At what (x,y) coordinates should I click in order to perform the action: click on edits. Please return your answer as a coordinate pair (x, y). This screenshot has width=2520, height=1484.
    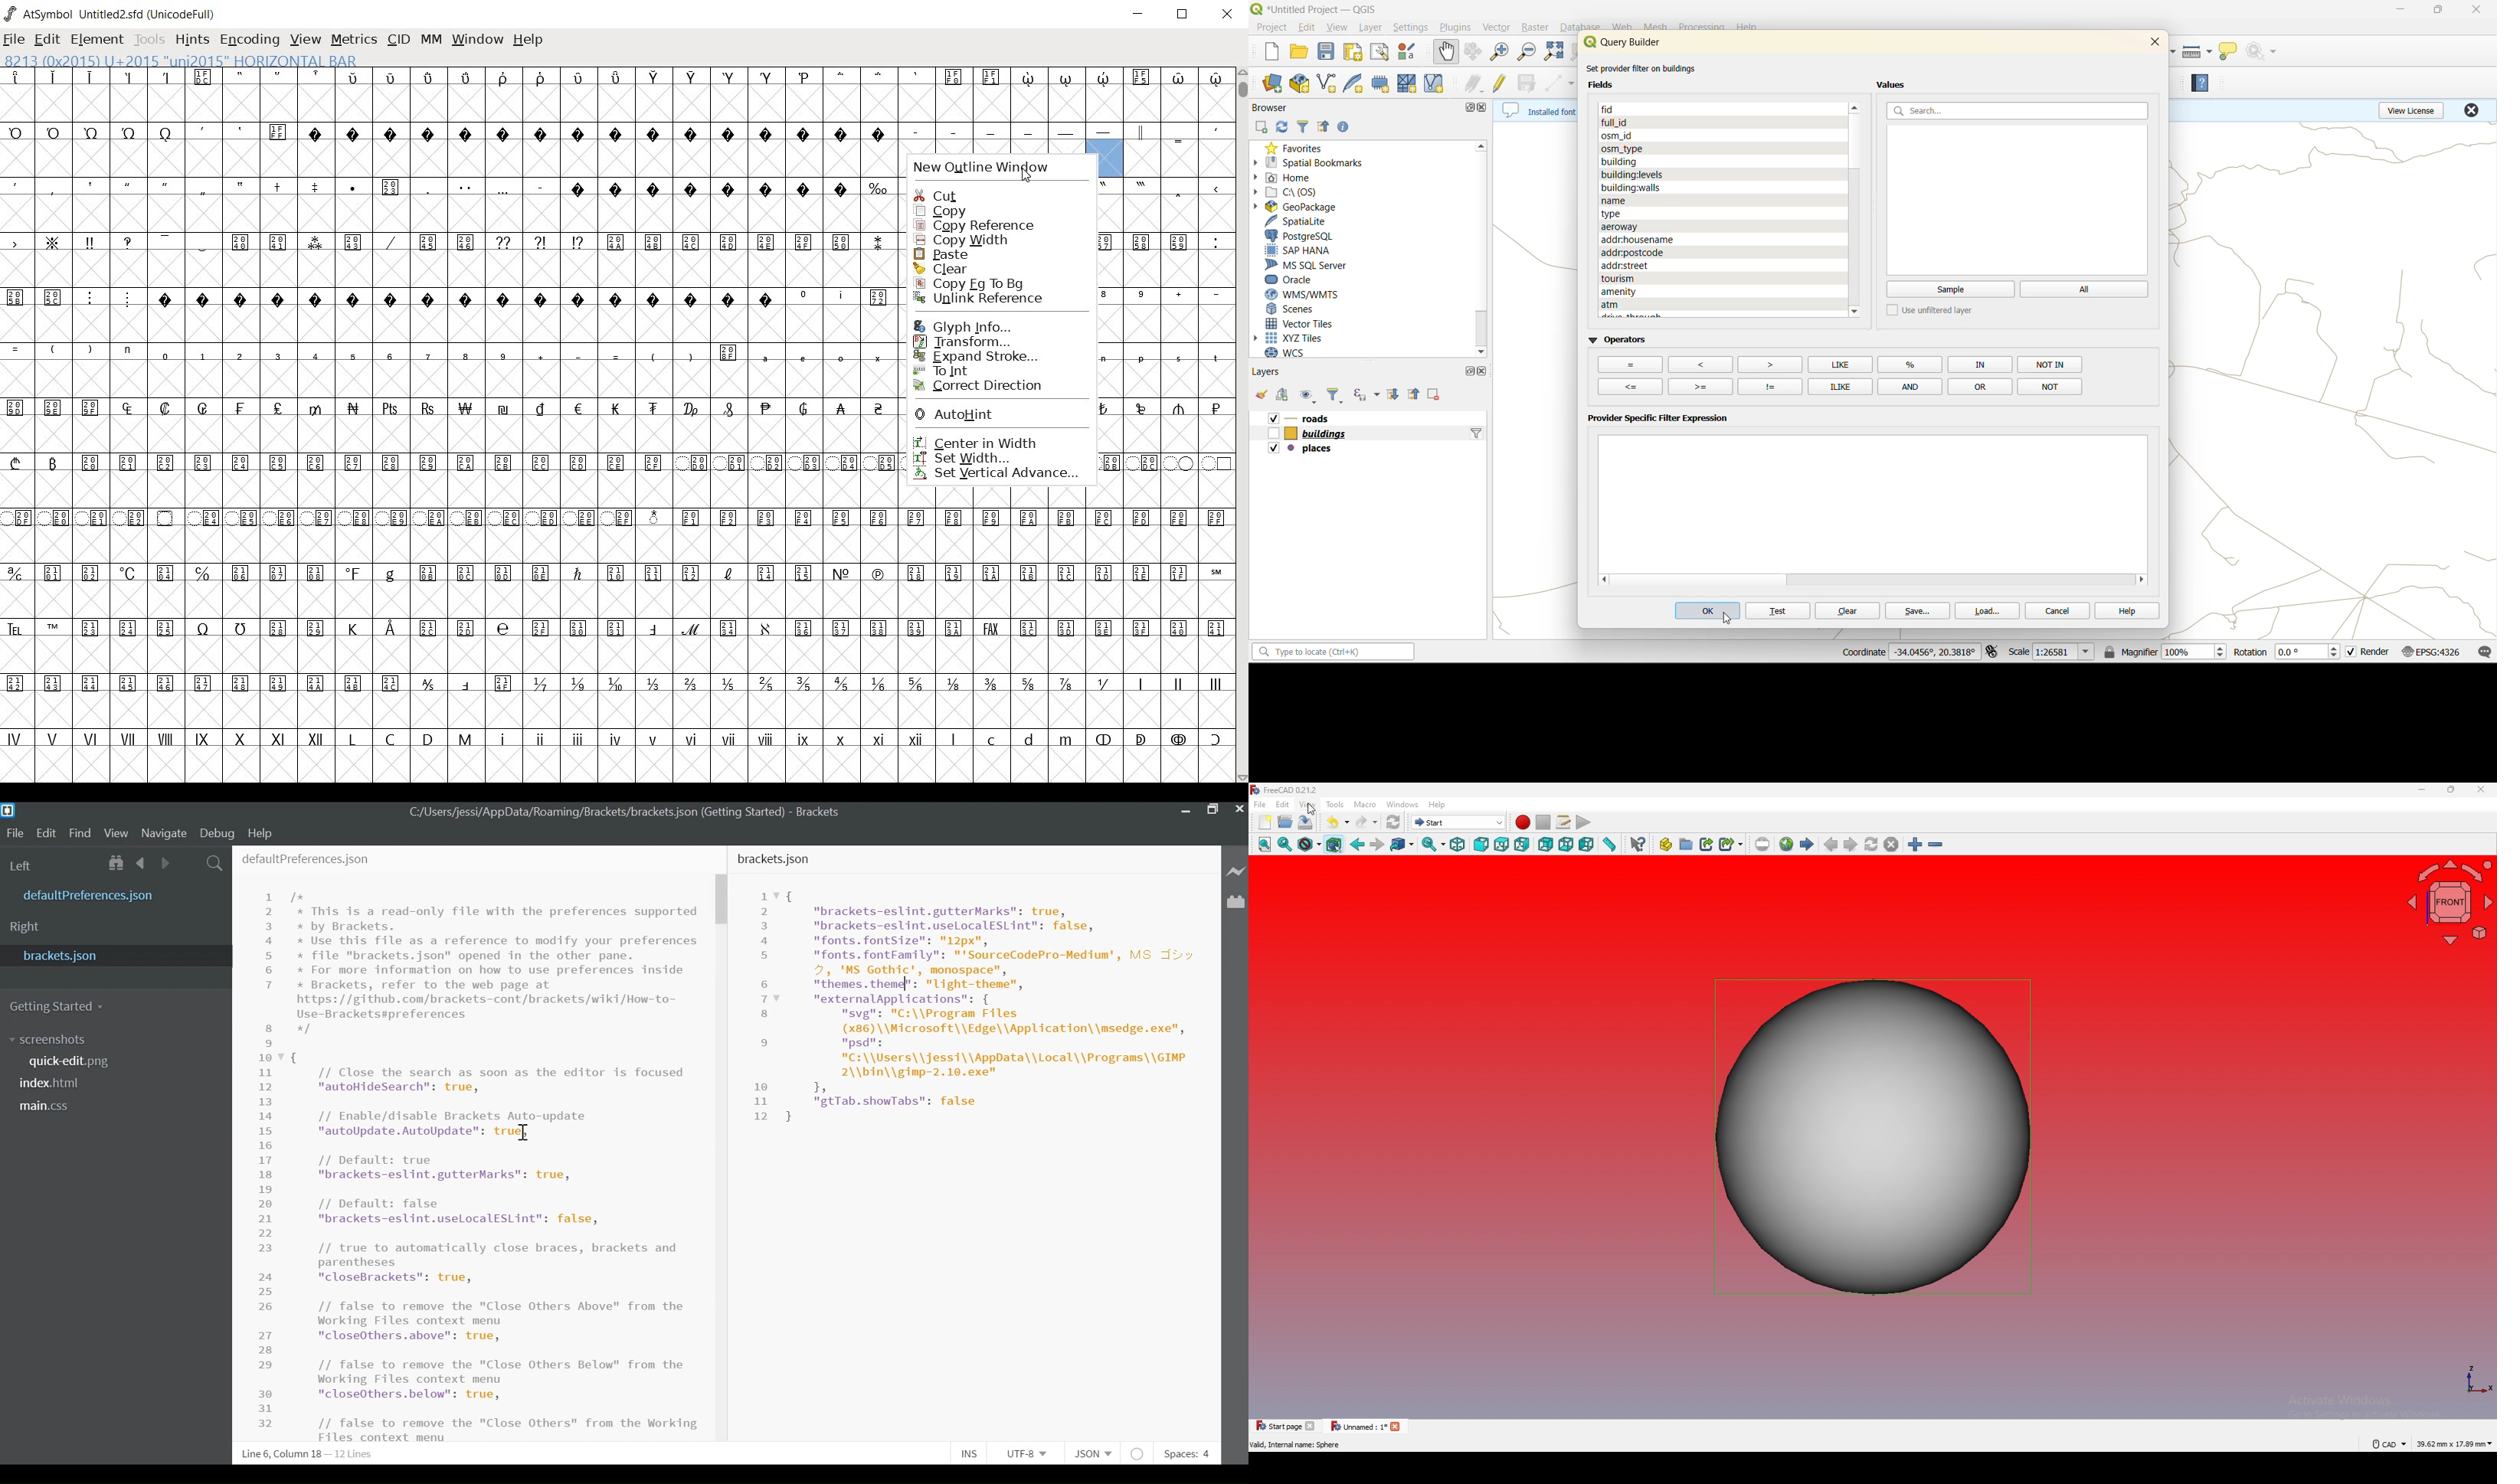
    Looking at the image, I should click on (1475, 83).